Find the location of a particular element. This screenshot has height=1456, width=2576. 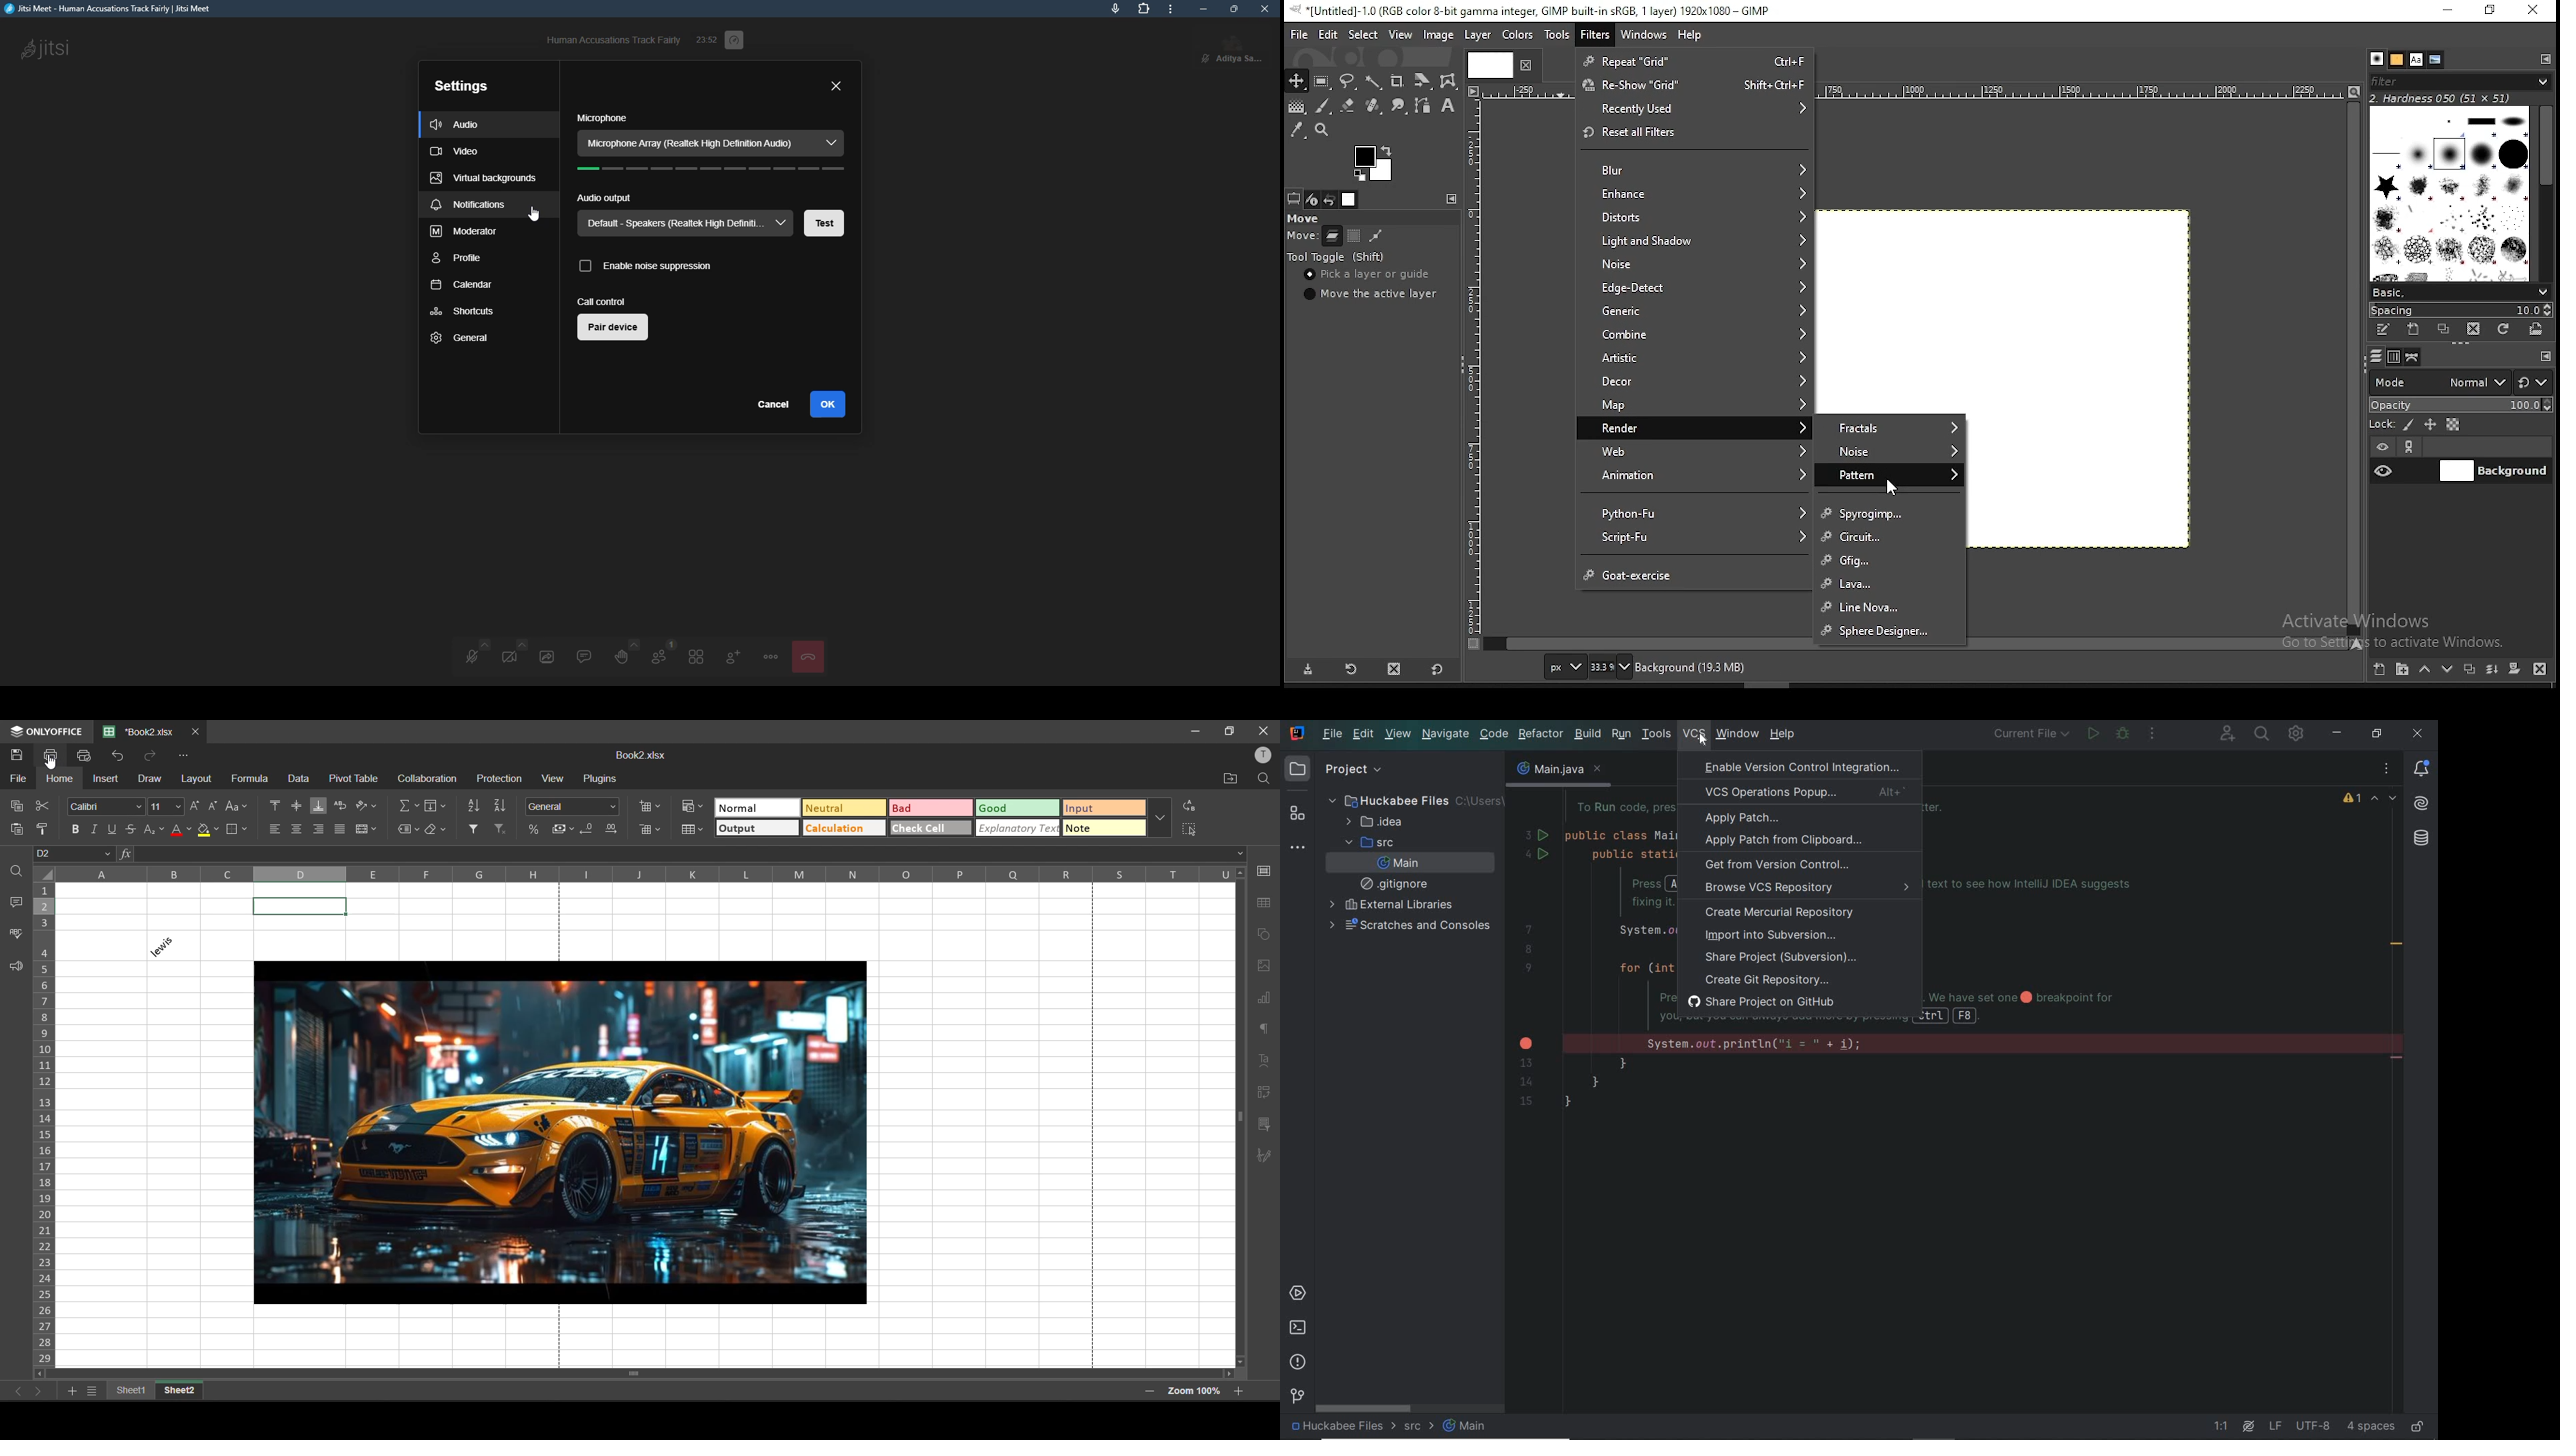

fields is located at coordinates (434, 806).